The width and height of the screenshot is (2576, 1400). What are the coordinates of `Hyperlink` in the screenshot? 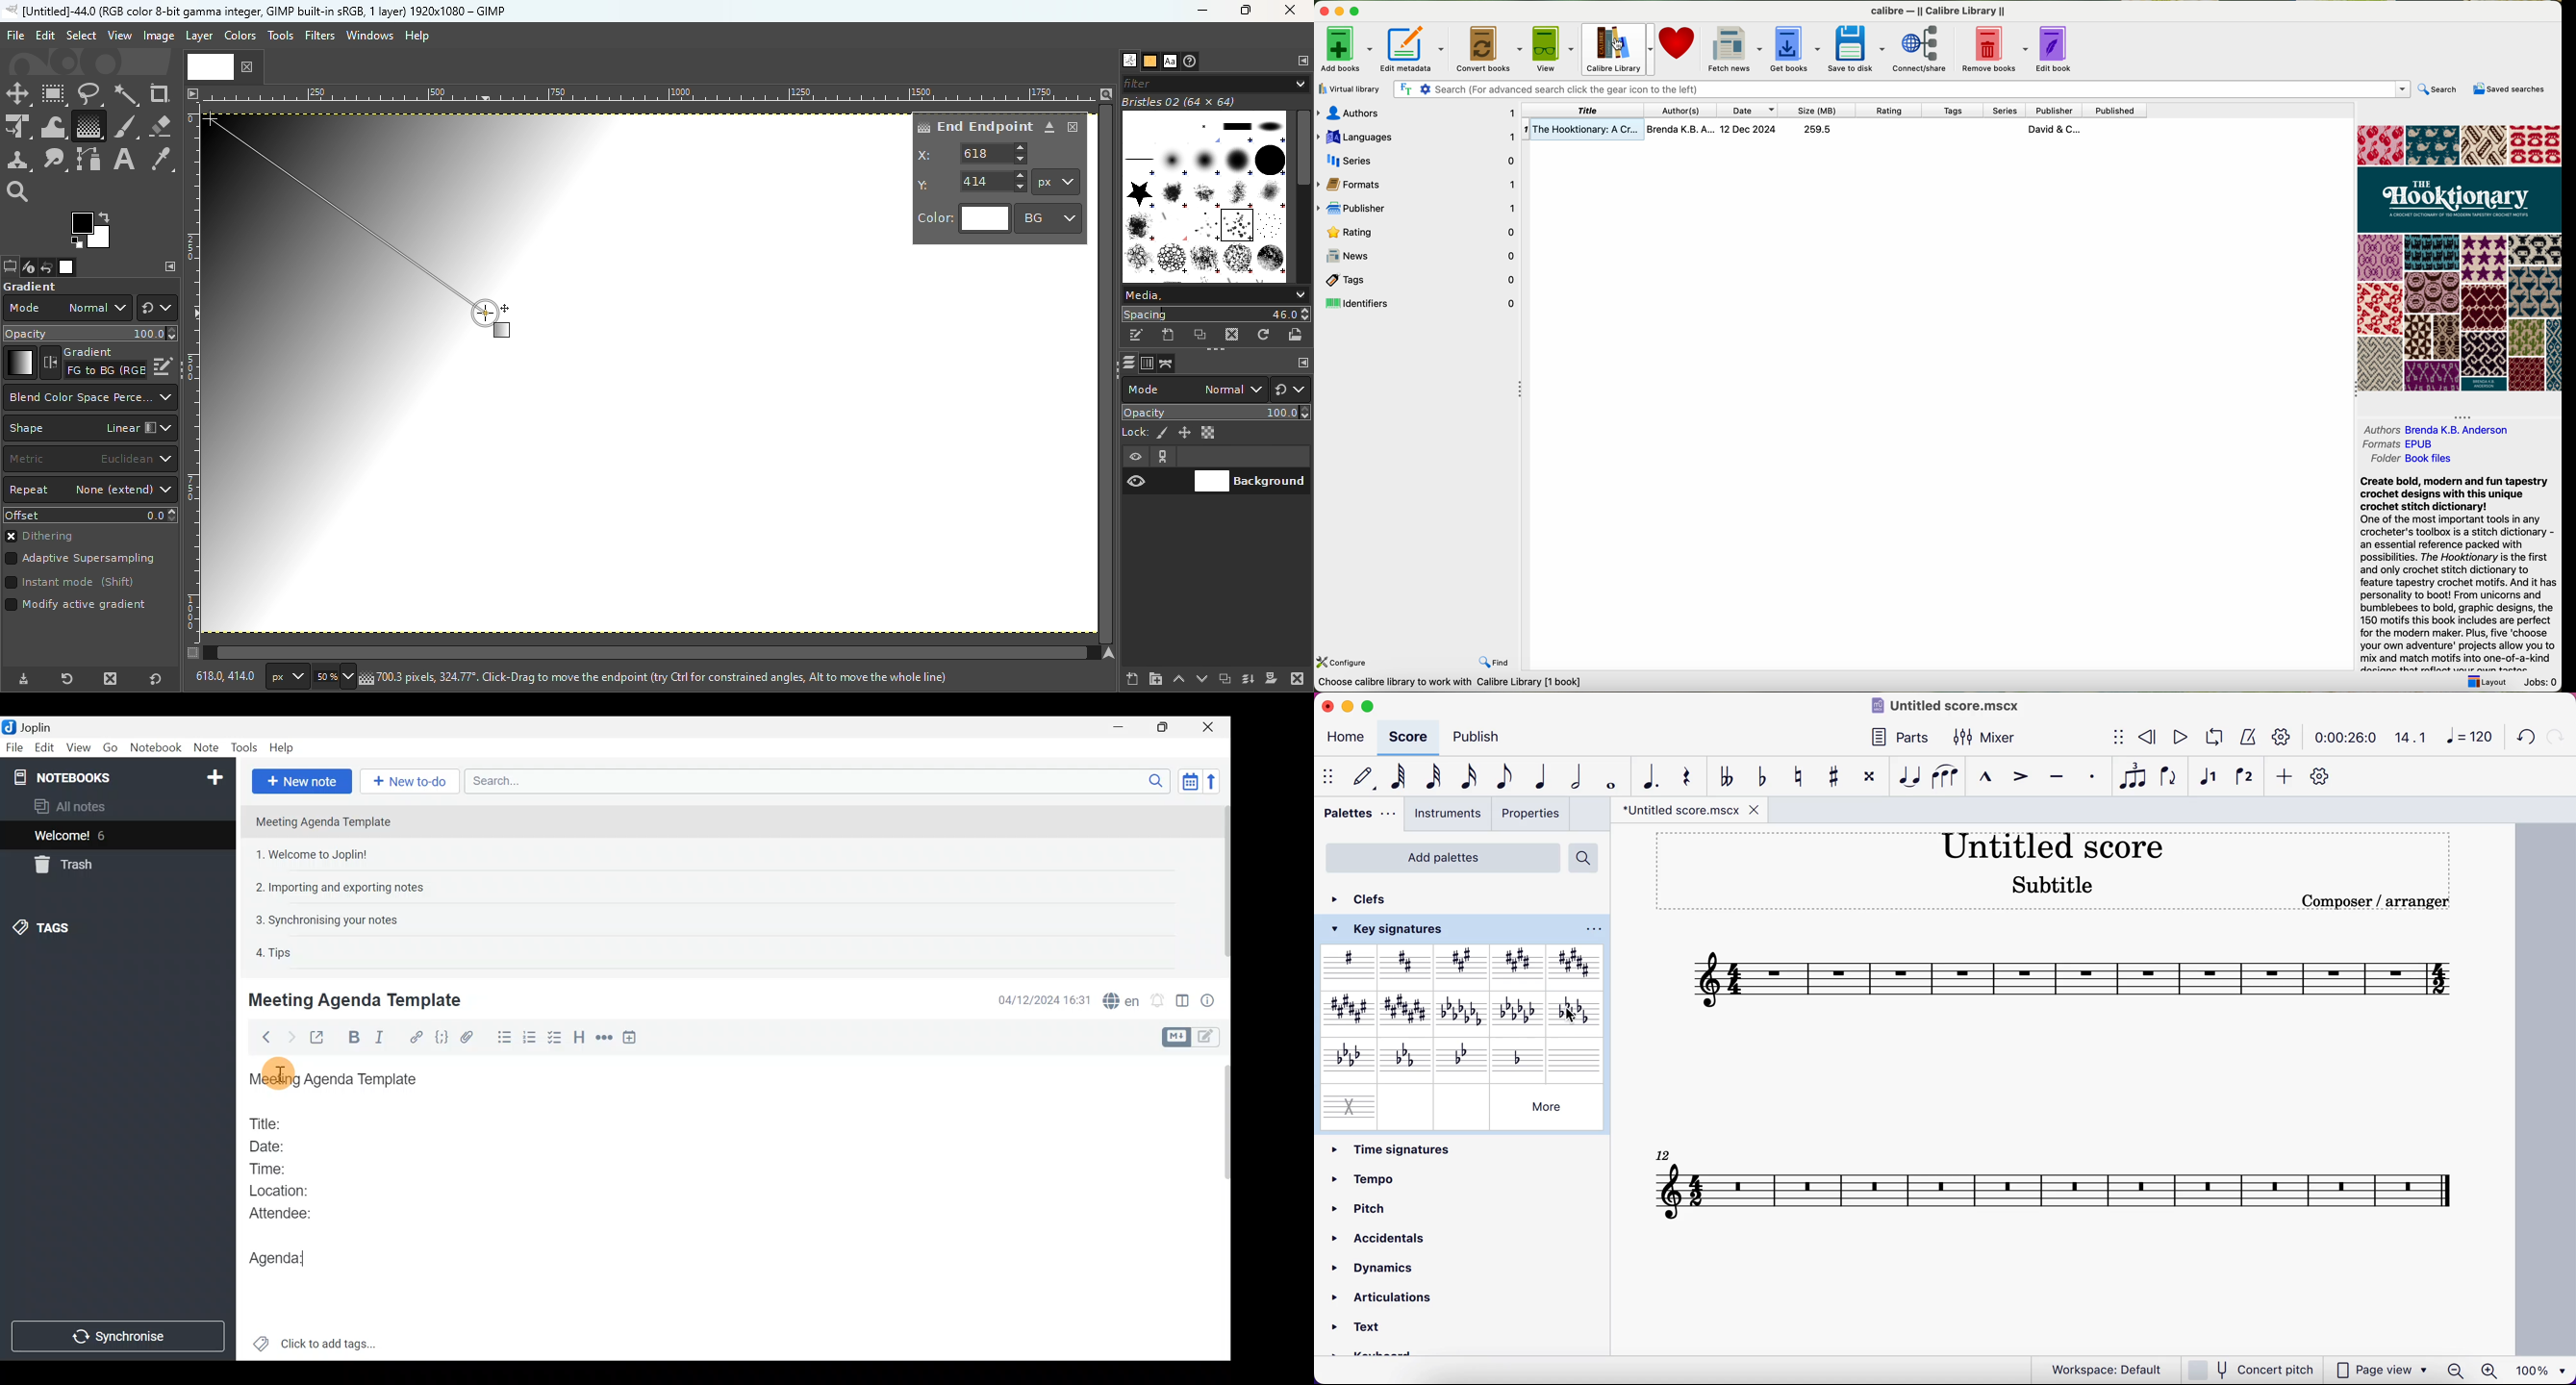 It's located at (417, 1037).